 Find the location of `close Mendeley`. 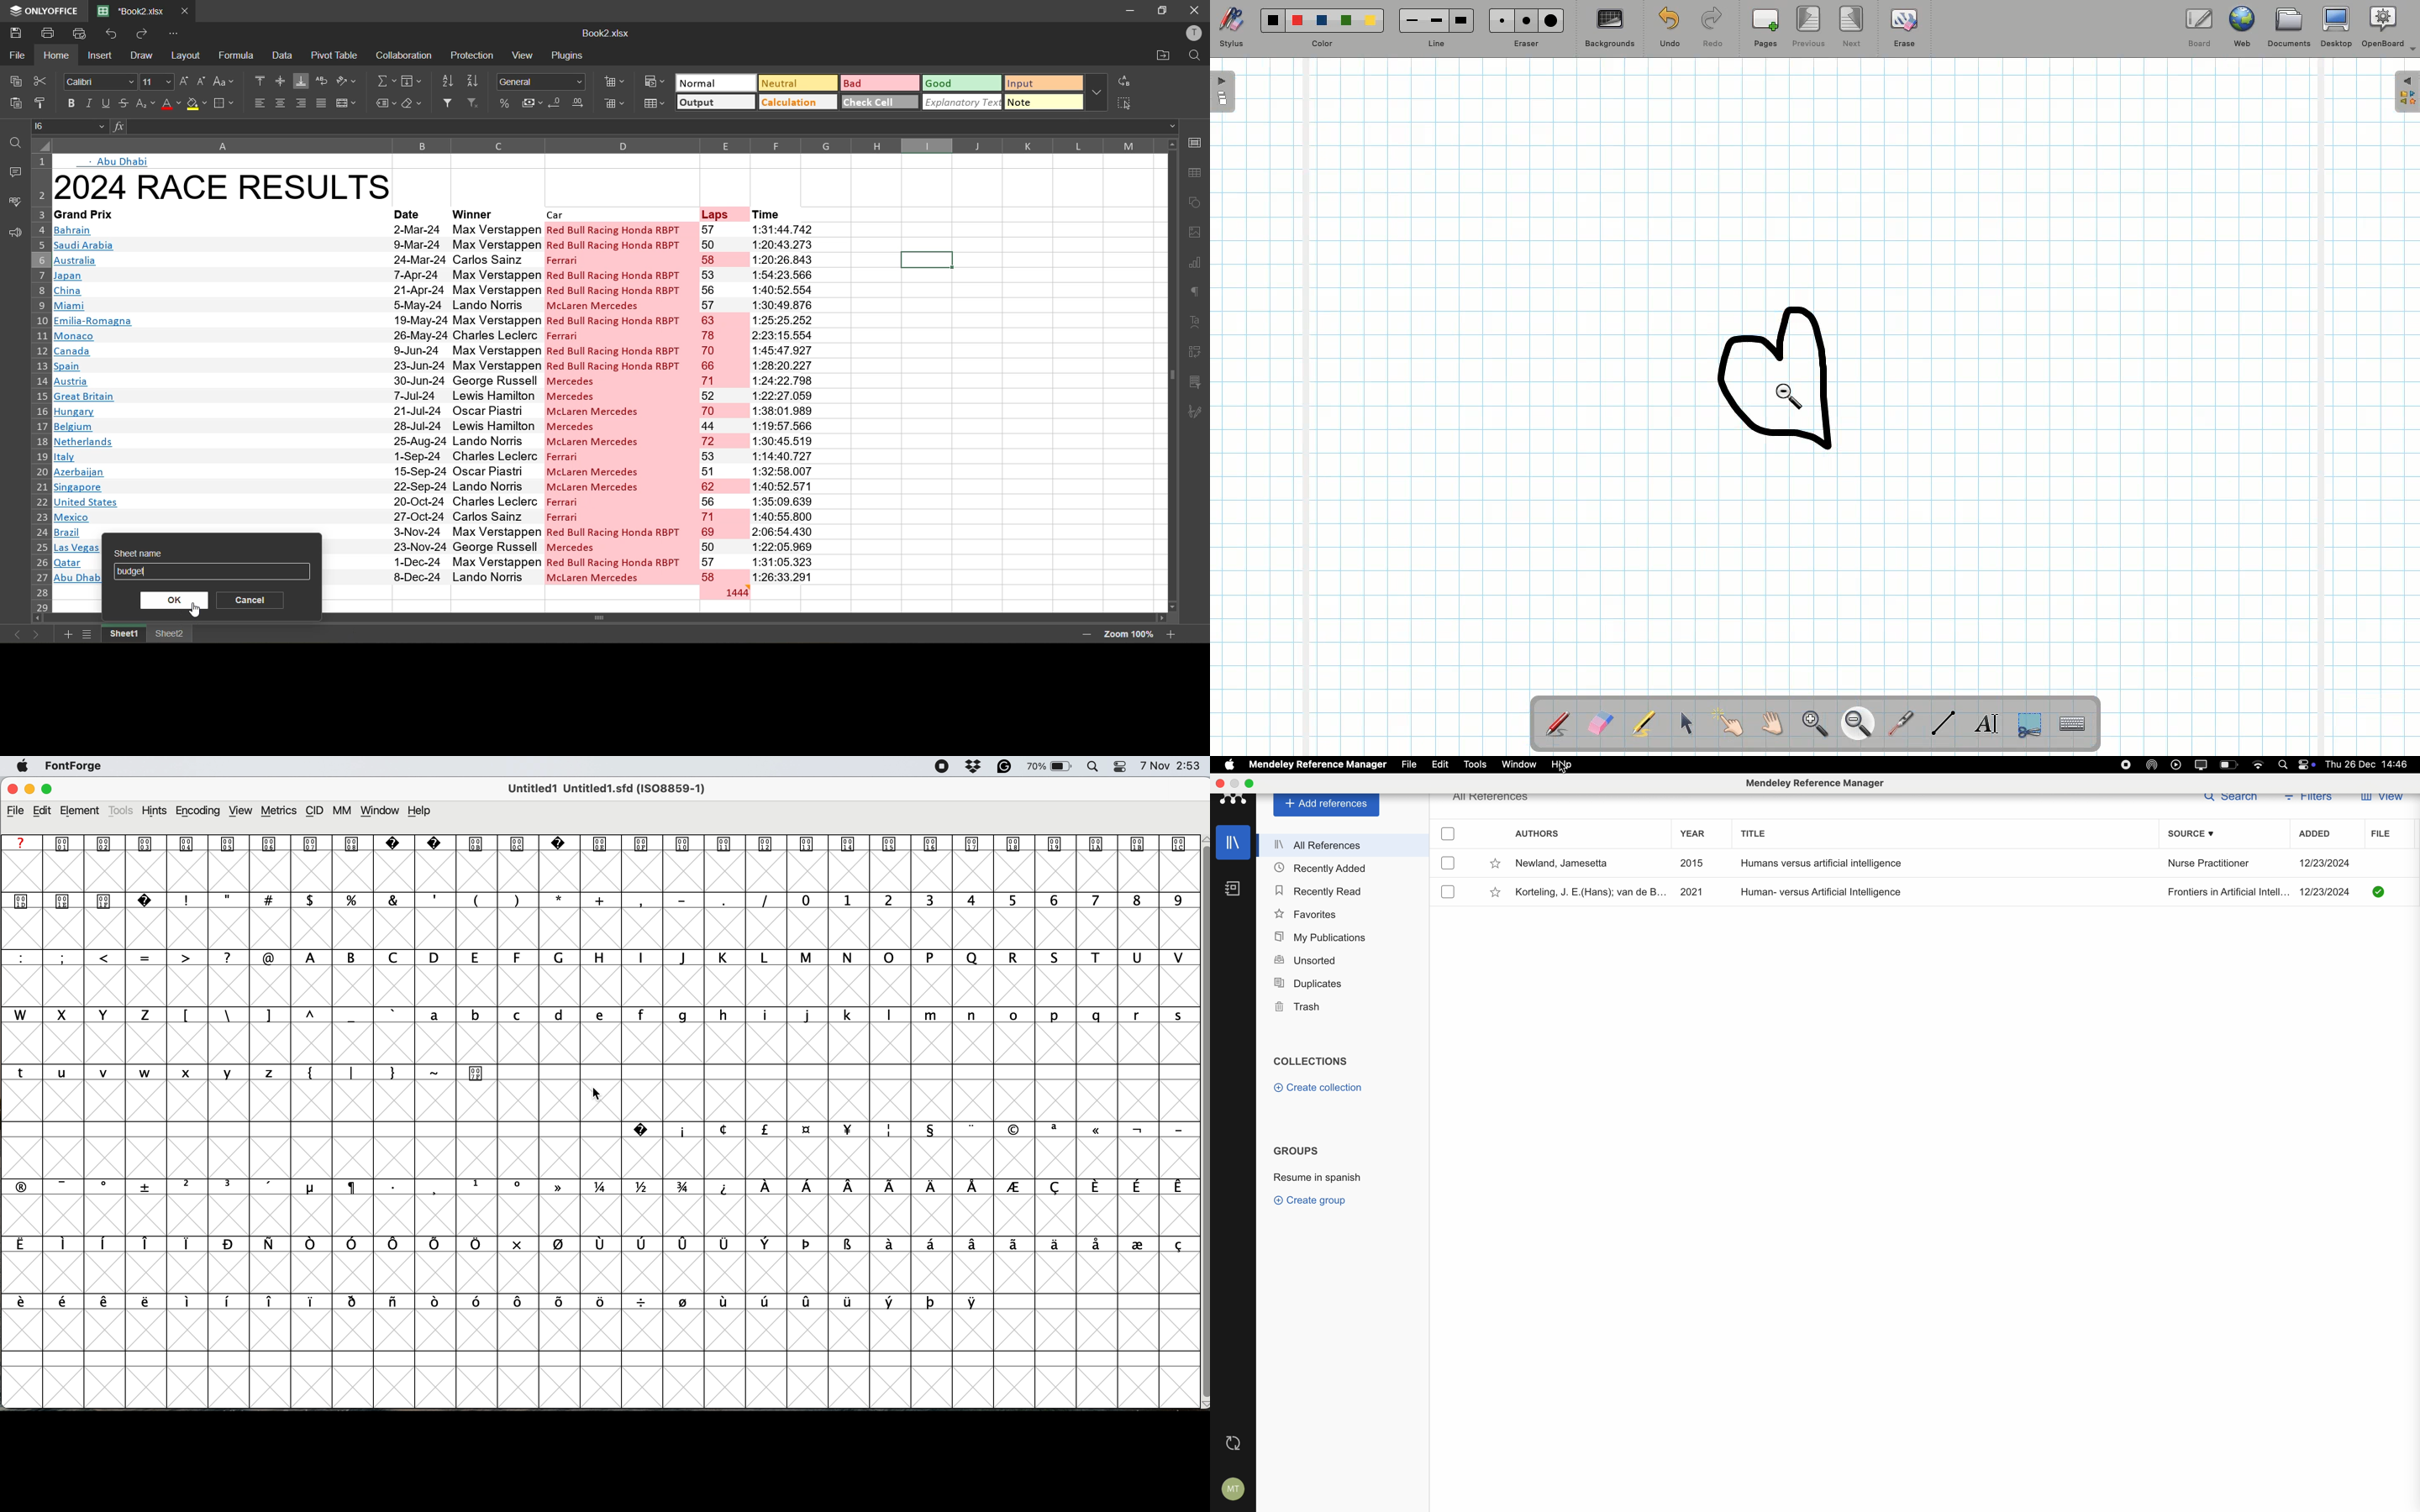

close Mendeley is located at coordinates (1218, 784).